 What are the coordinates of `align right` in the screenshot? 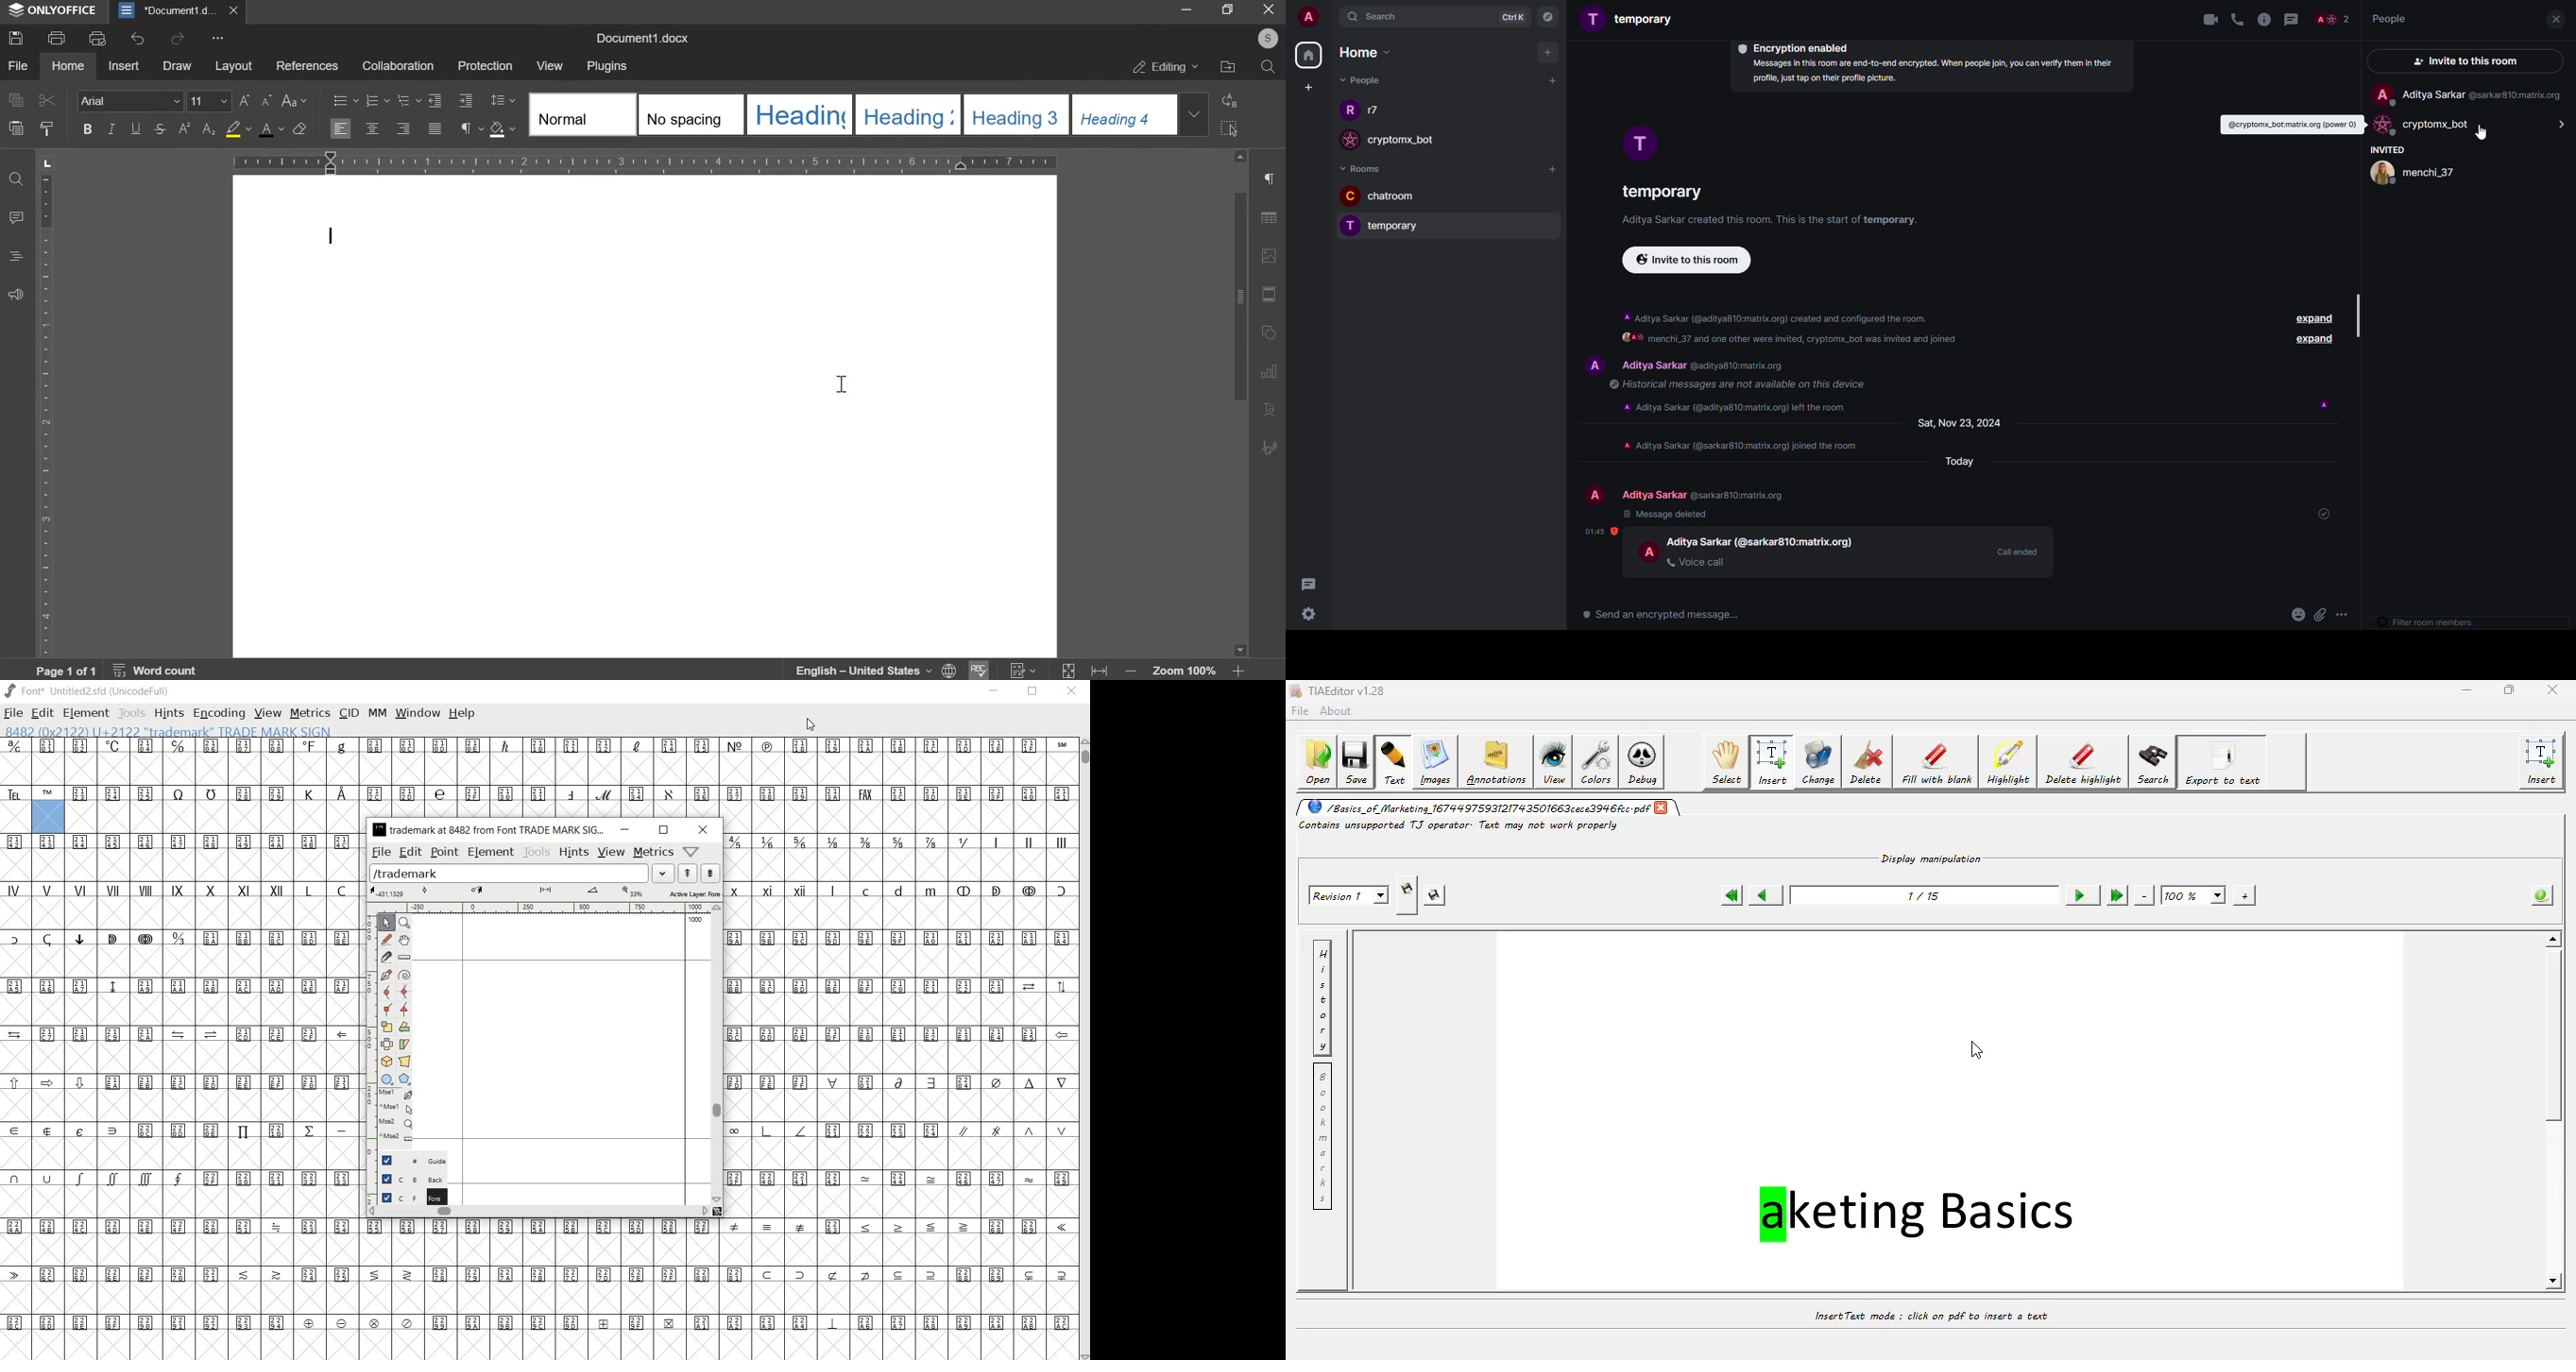 It's located at (405, 131).